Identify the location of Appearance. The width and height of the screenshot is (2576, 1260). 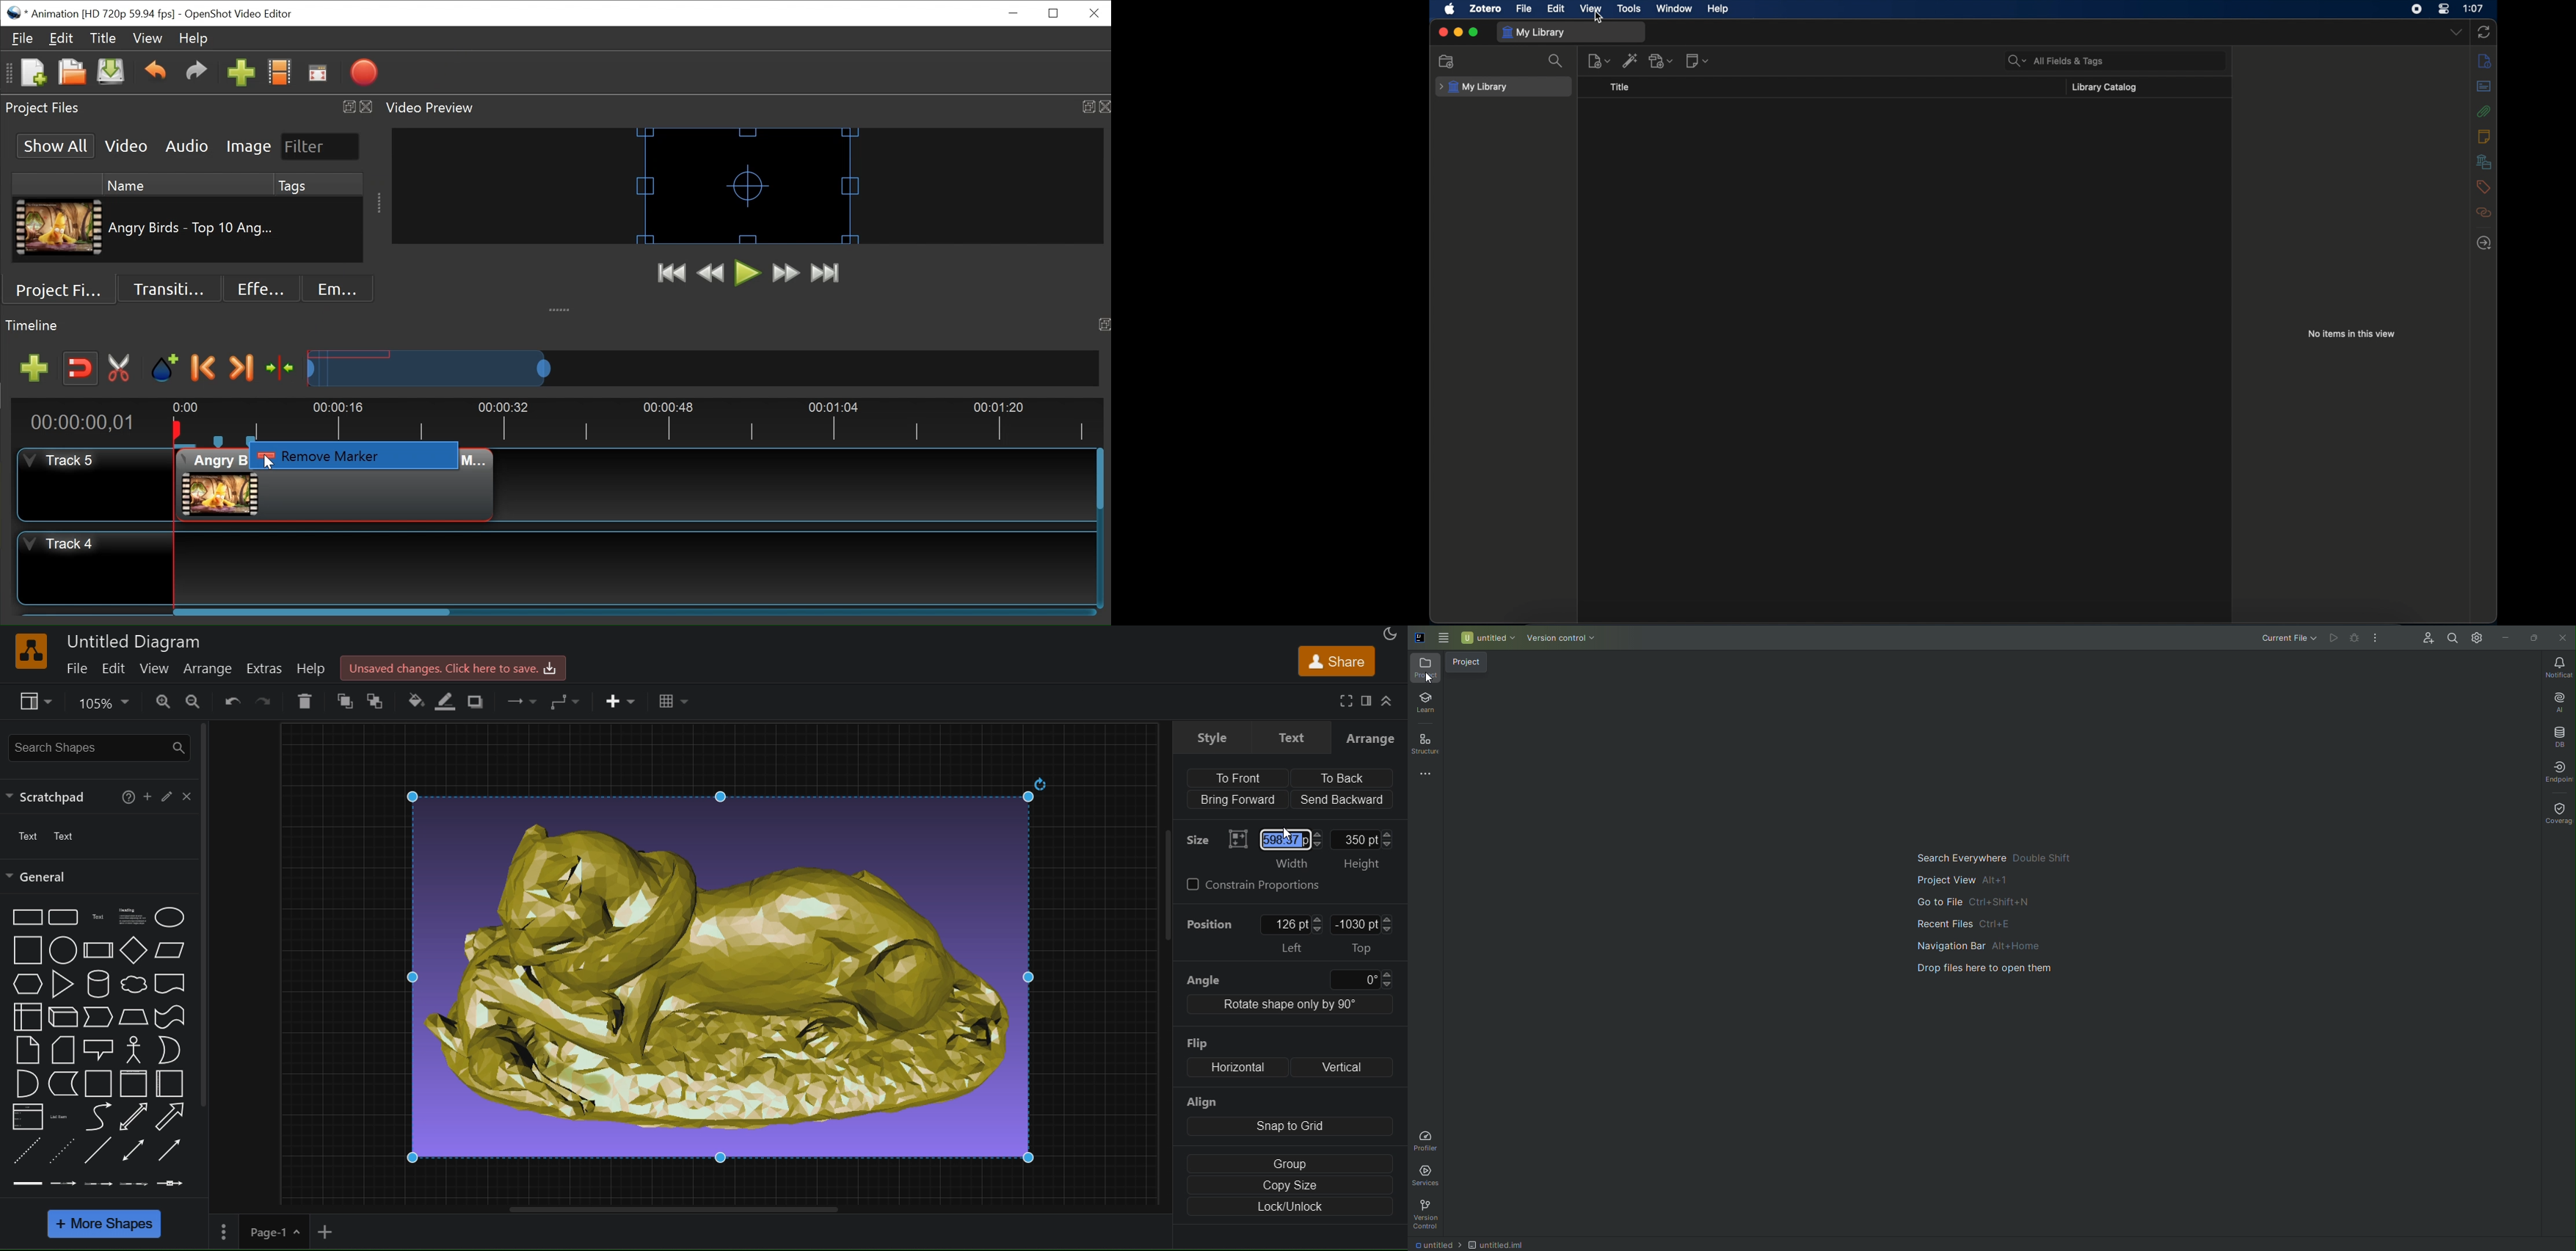
(1389, 634).